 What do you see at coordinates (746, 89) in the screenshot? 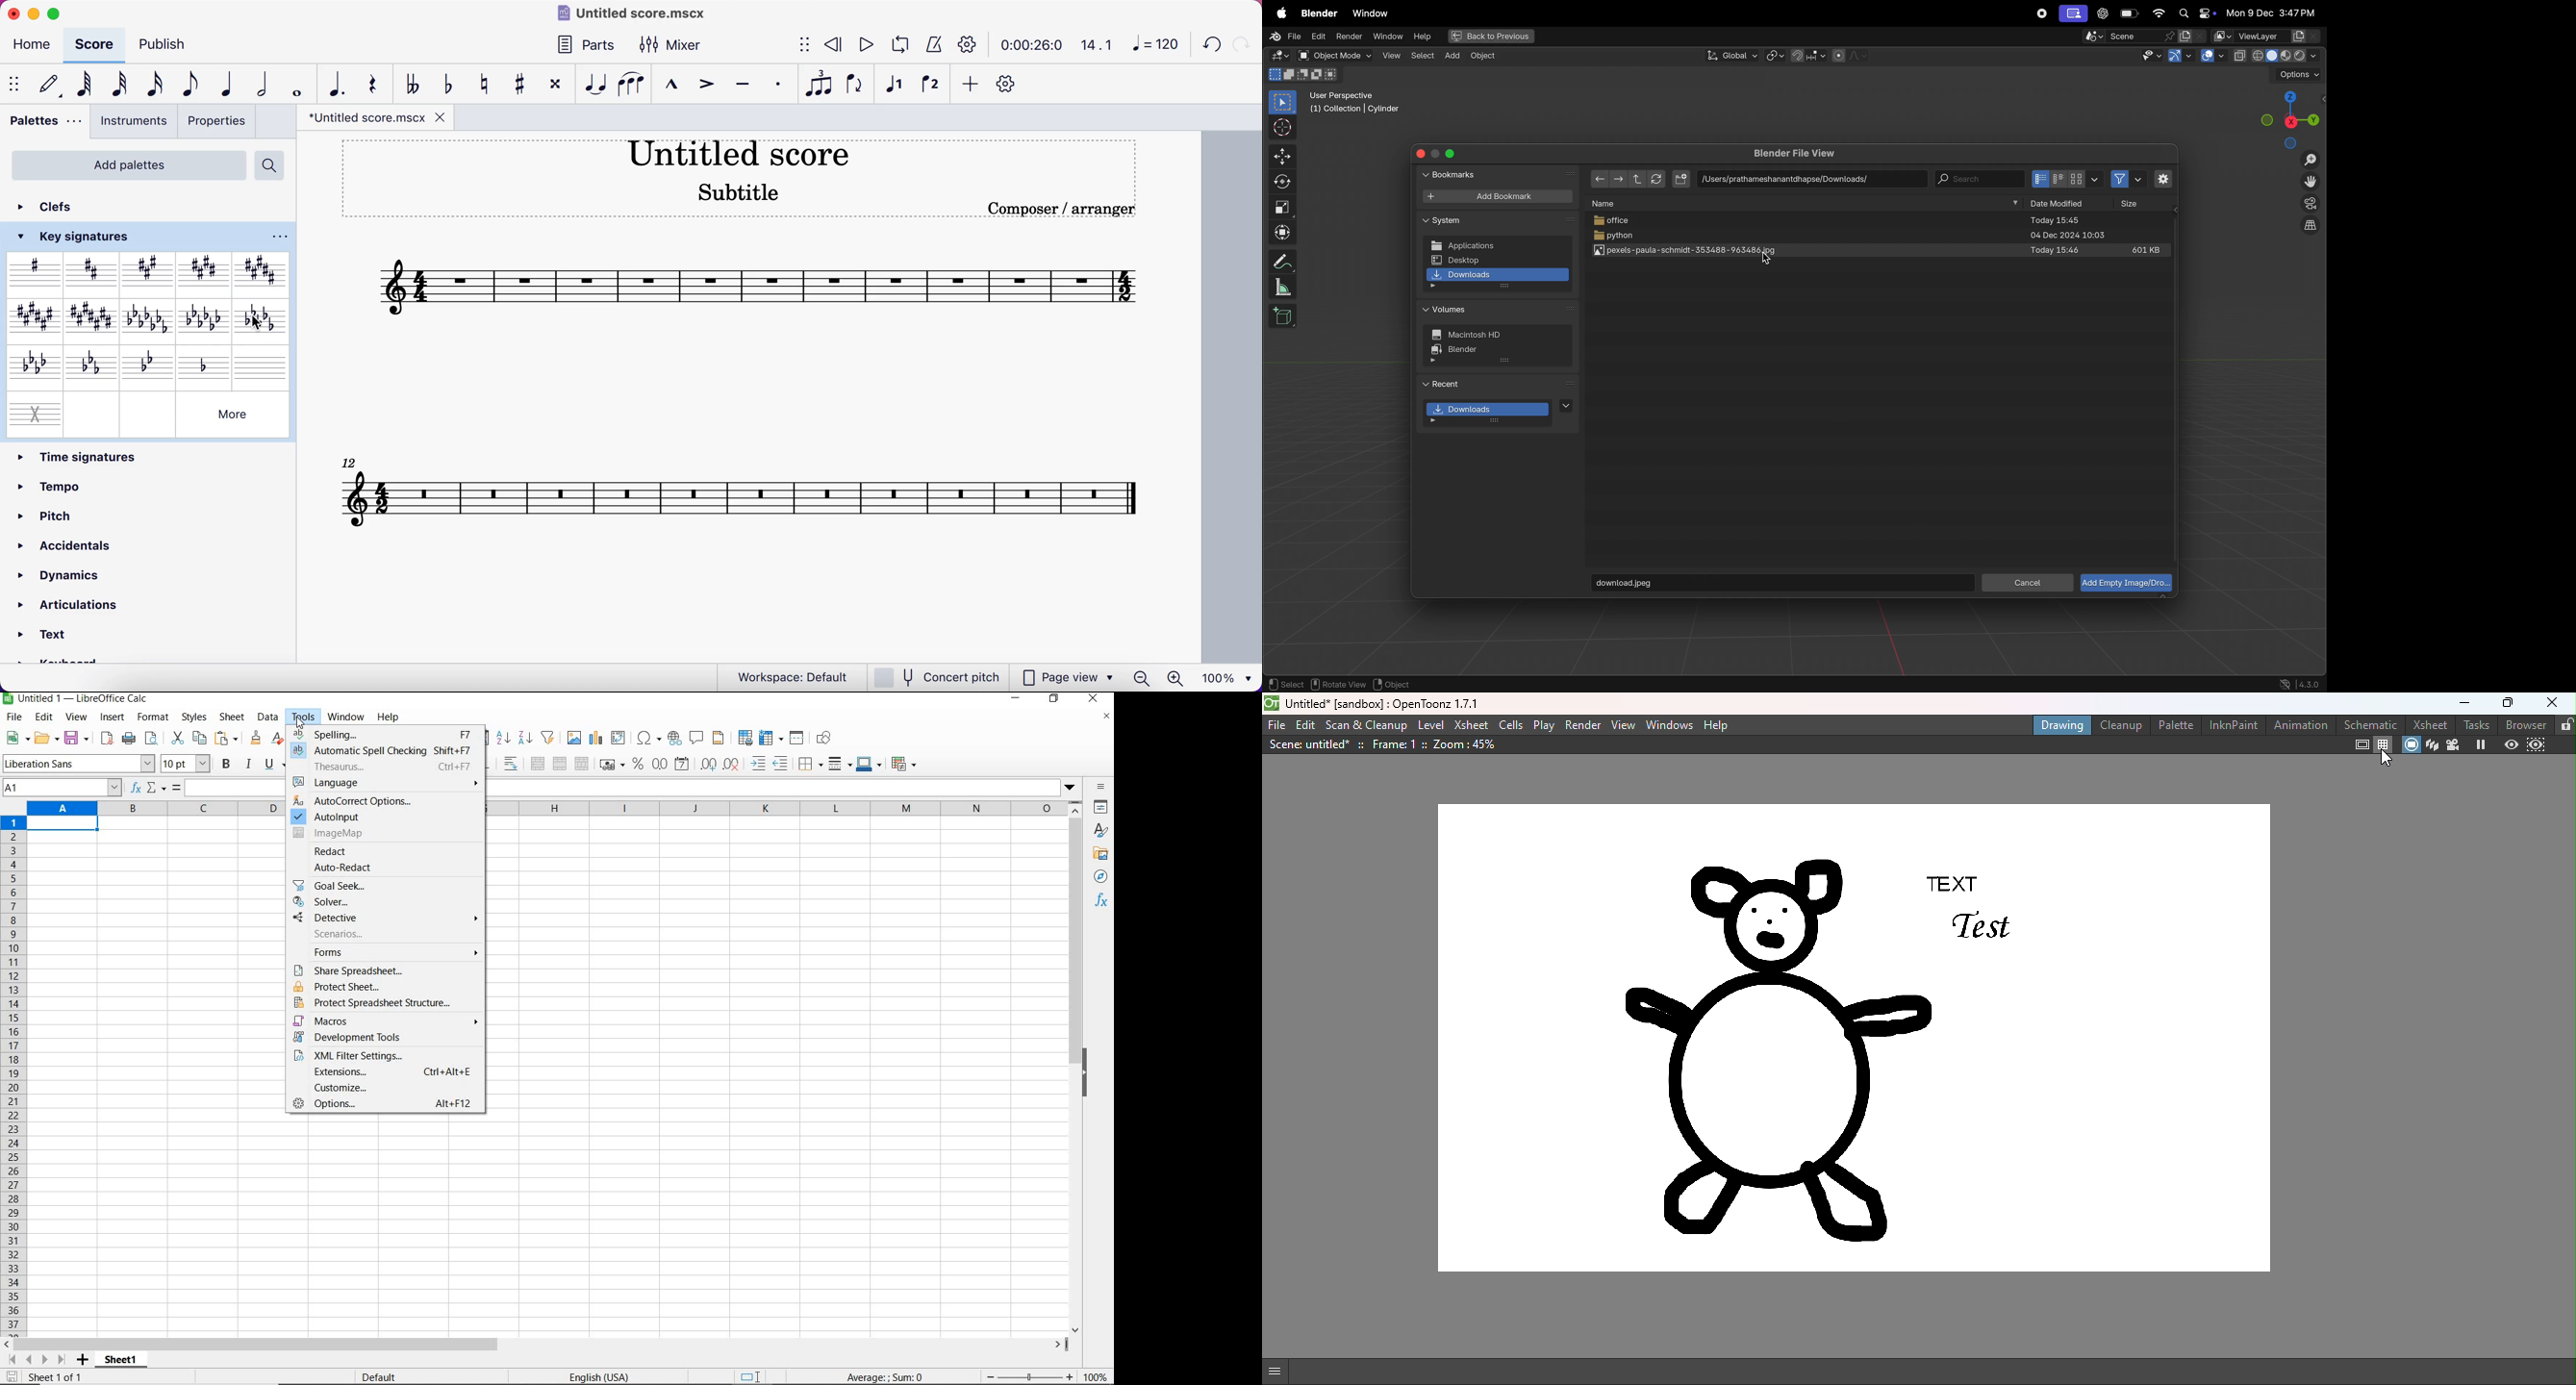
I see `tenuto` at bounding box center [746, 89].